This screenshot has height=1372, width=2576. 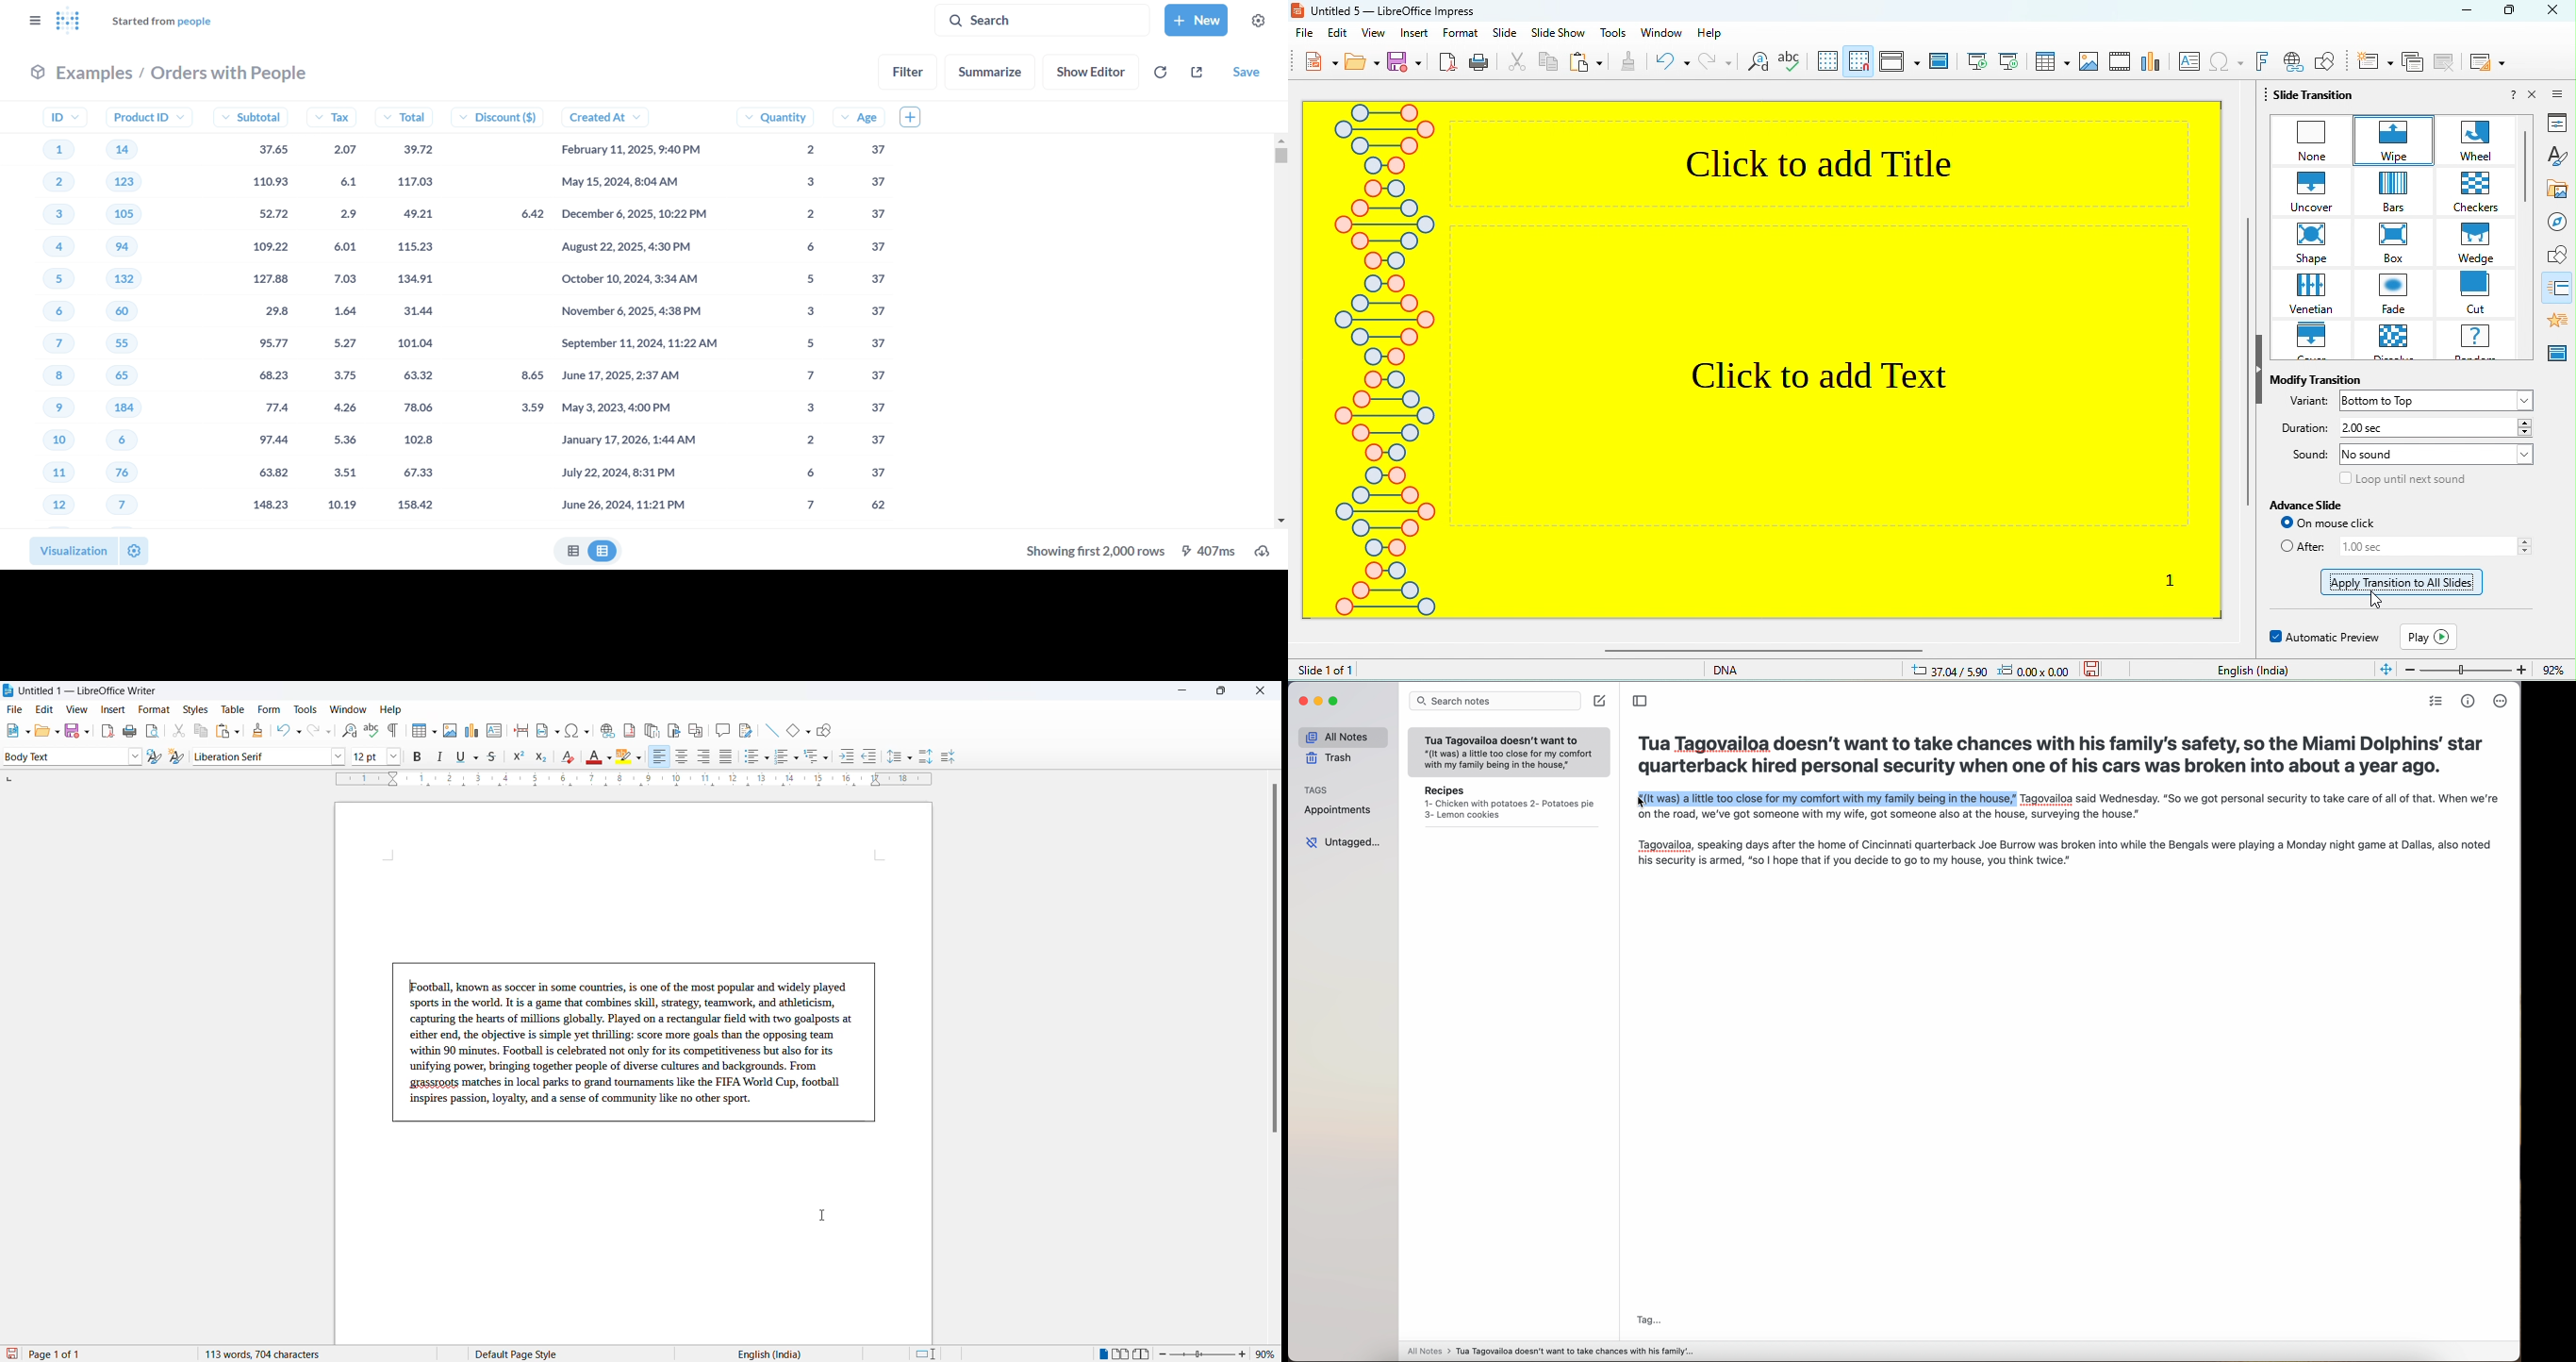 What do you see at coordinates (2306, 457) in the screenshot?
I see `sound` at bounding box center [2306, 457].